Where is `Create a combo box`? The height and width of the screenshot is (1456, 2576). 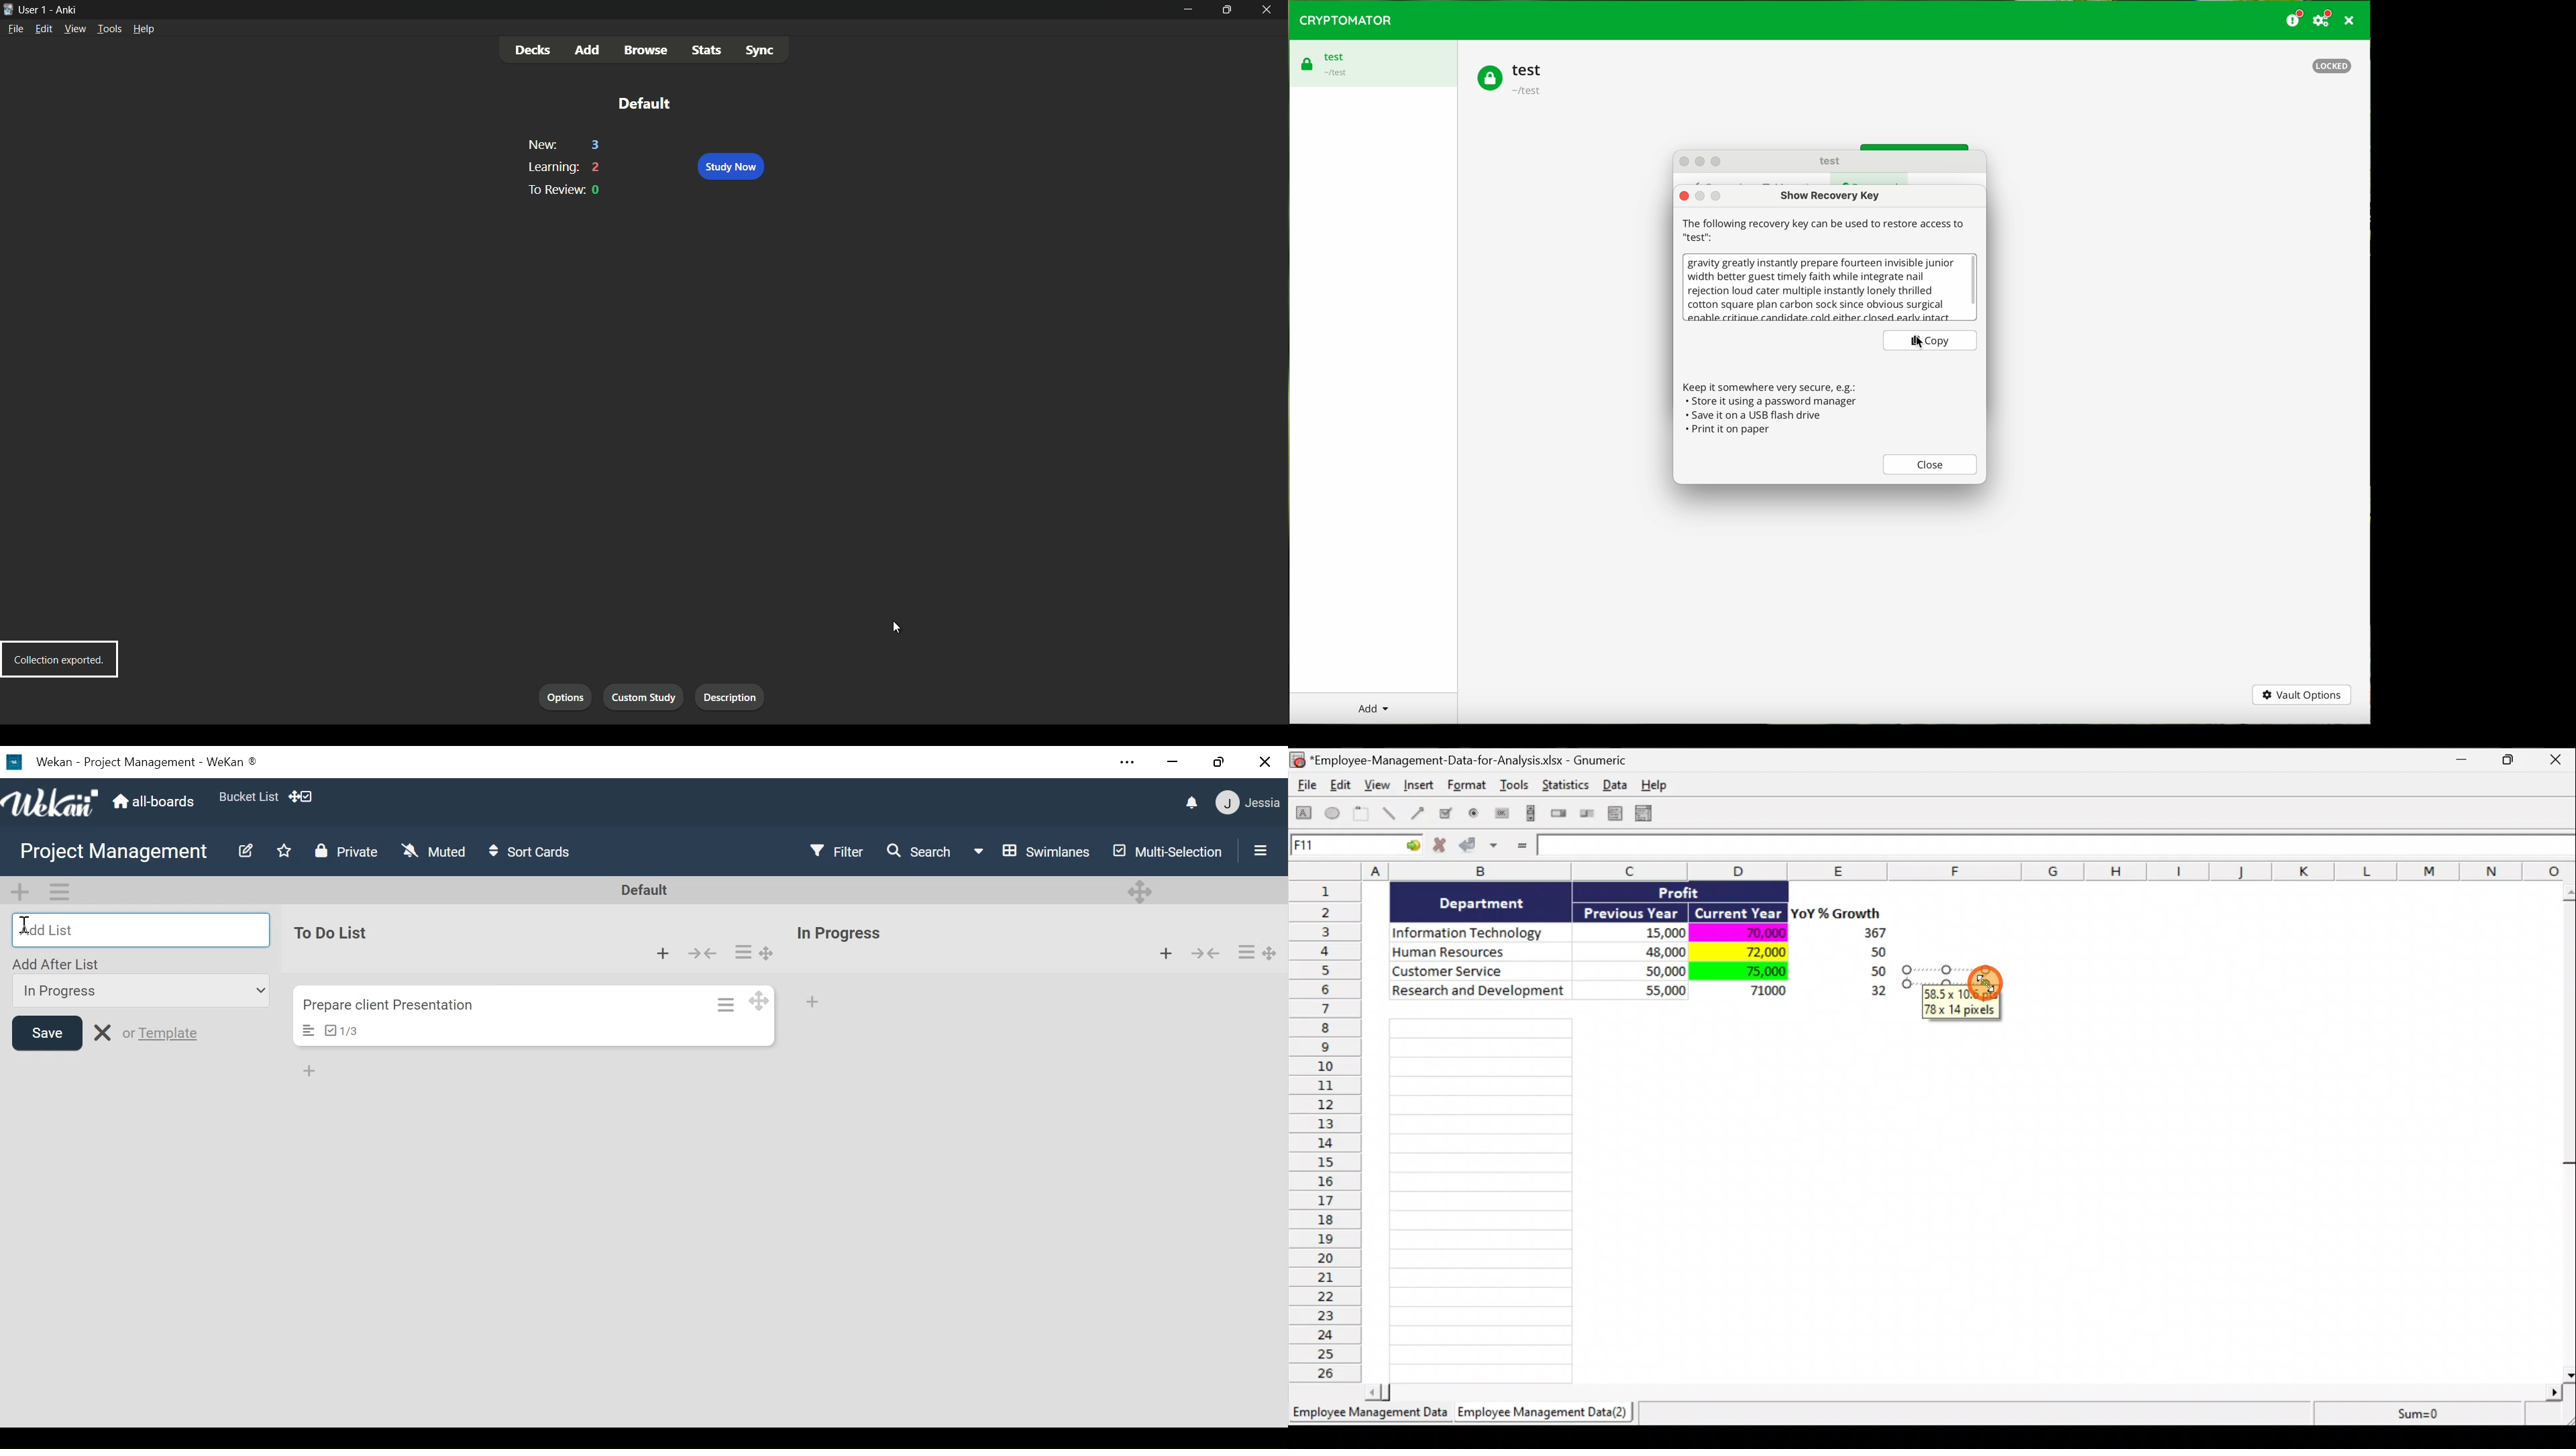 Create a combo box is located at coordinates (1650, 814).